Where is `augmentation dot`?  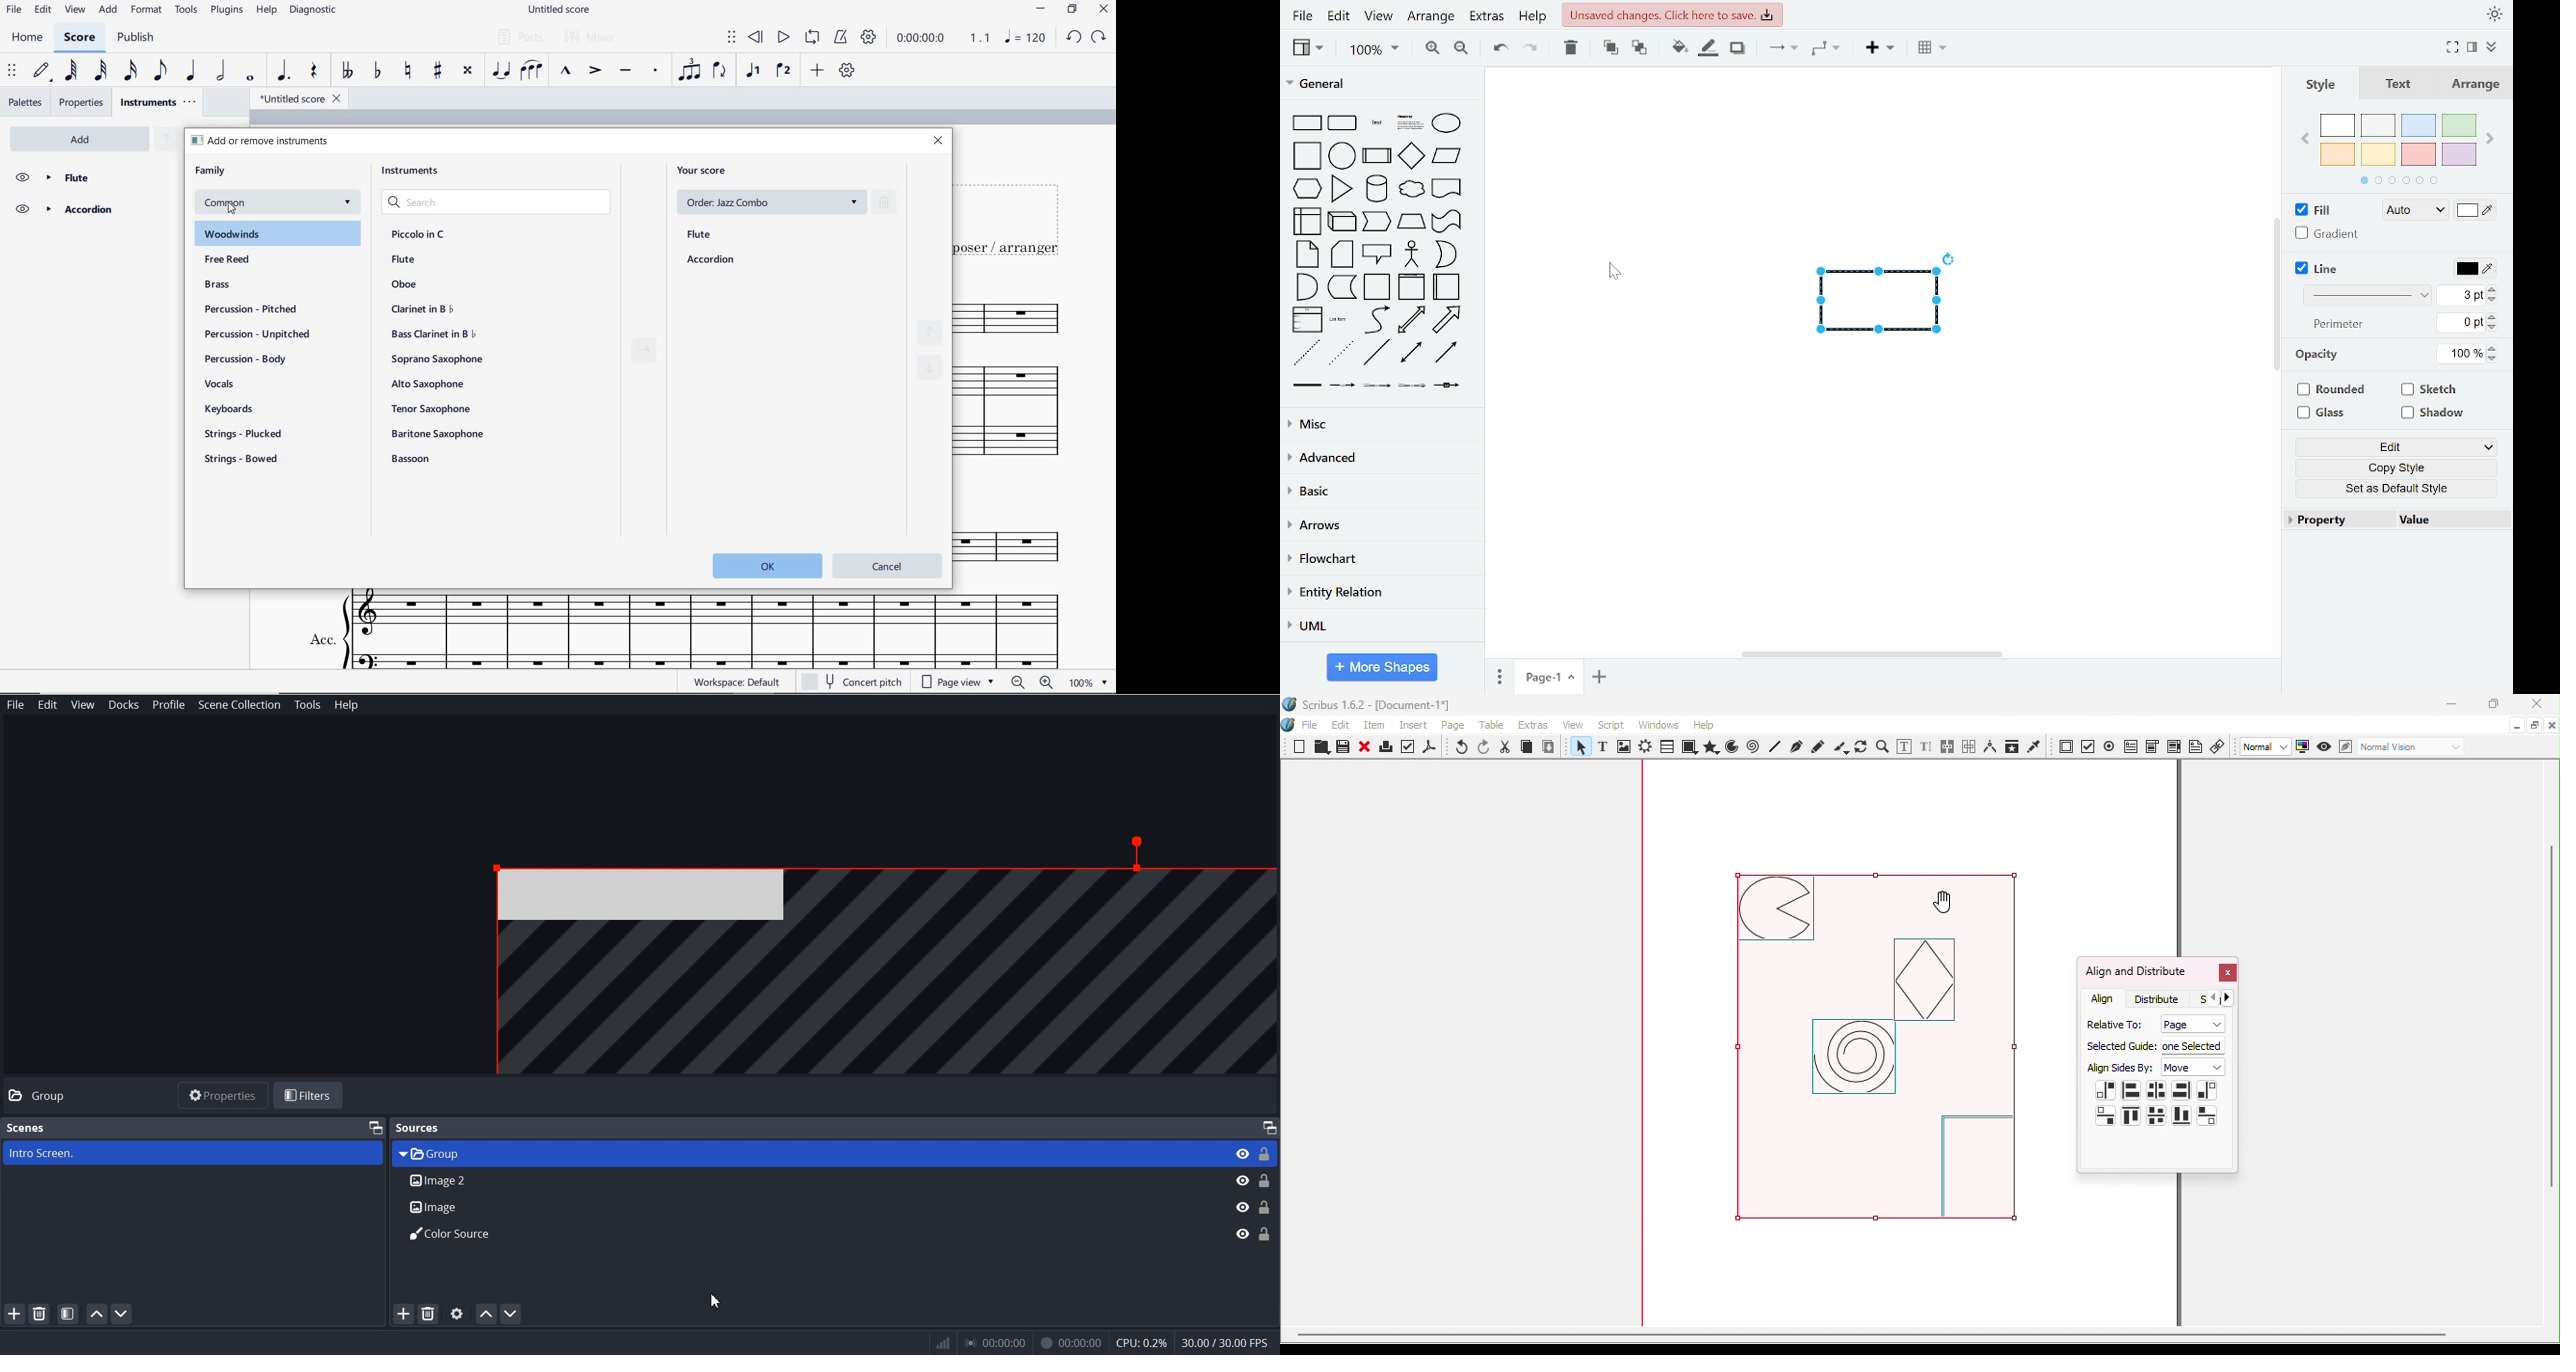
augmentation dot is located at coordinates (284, 70).